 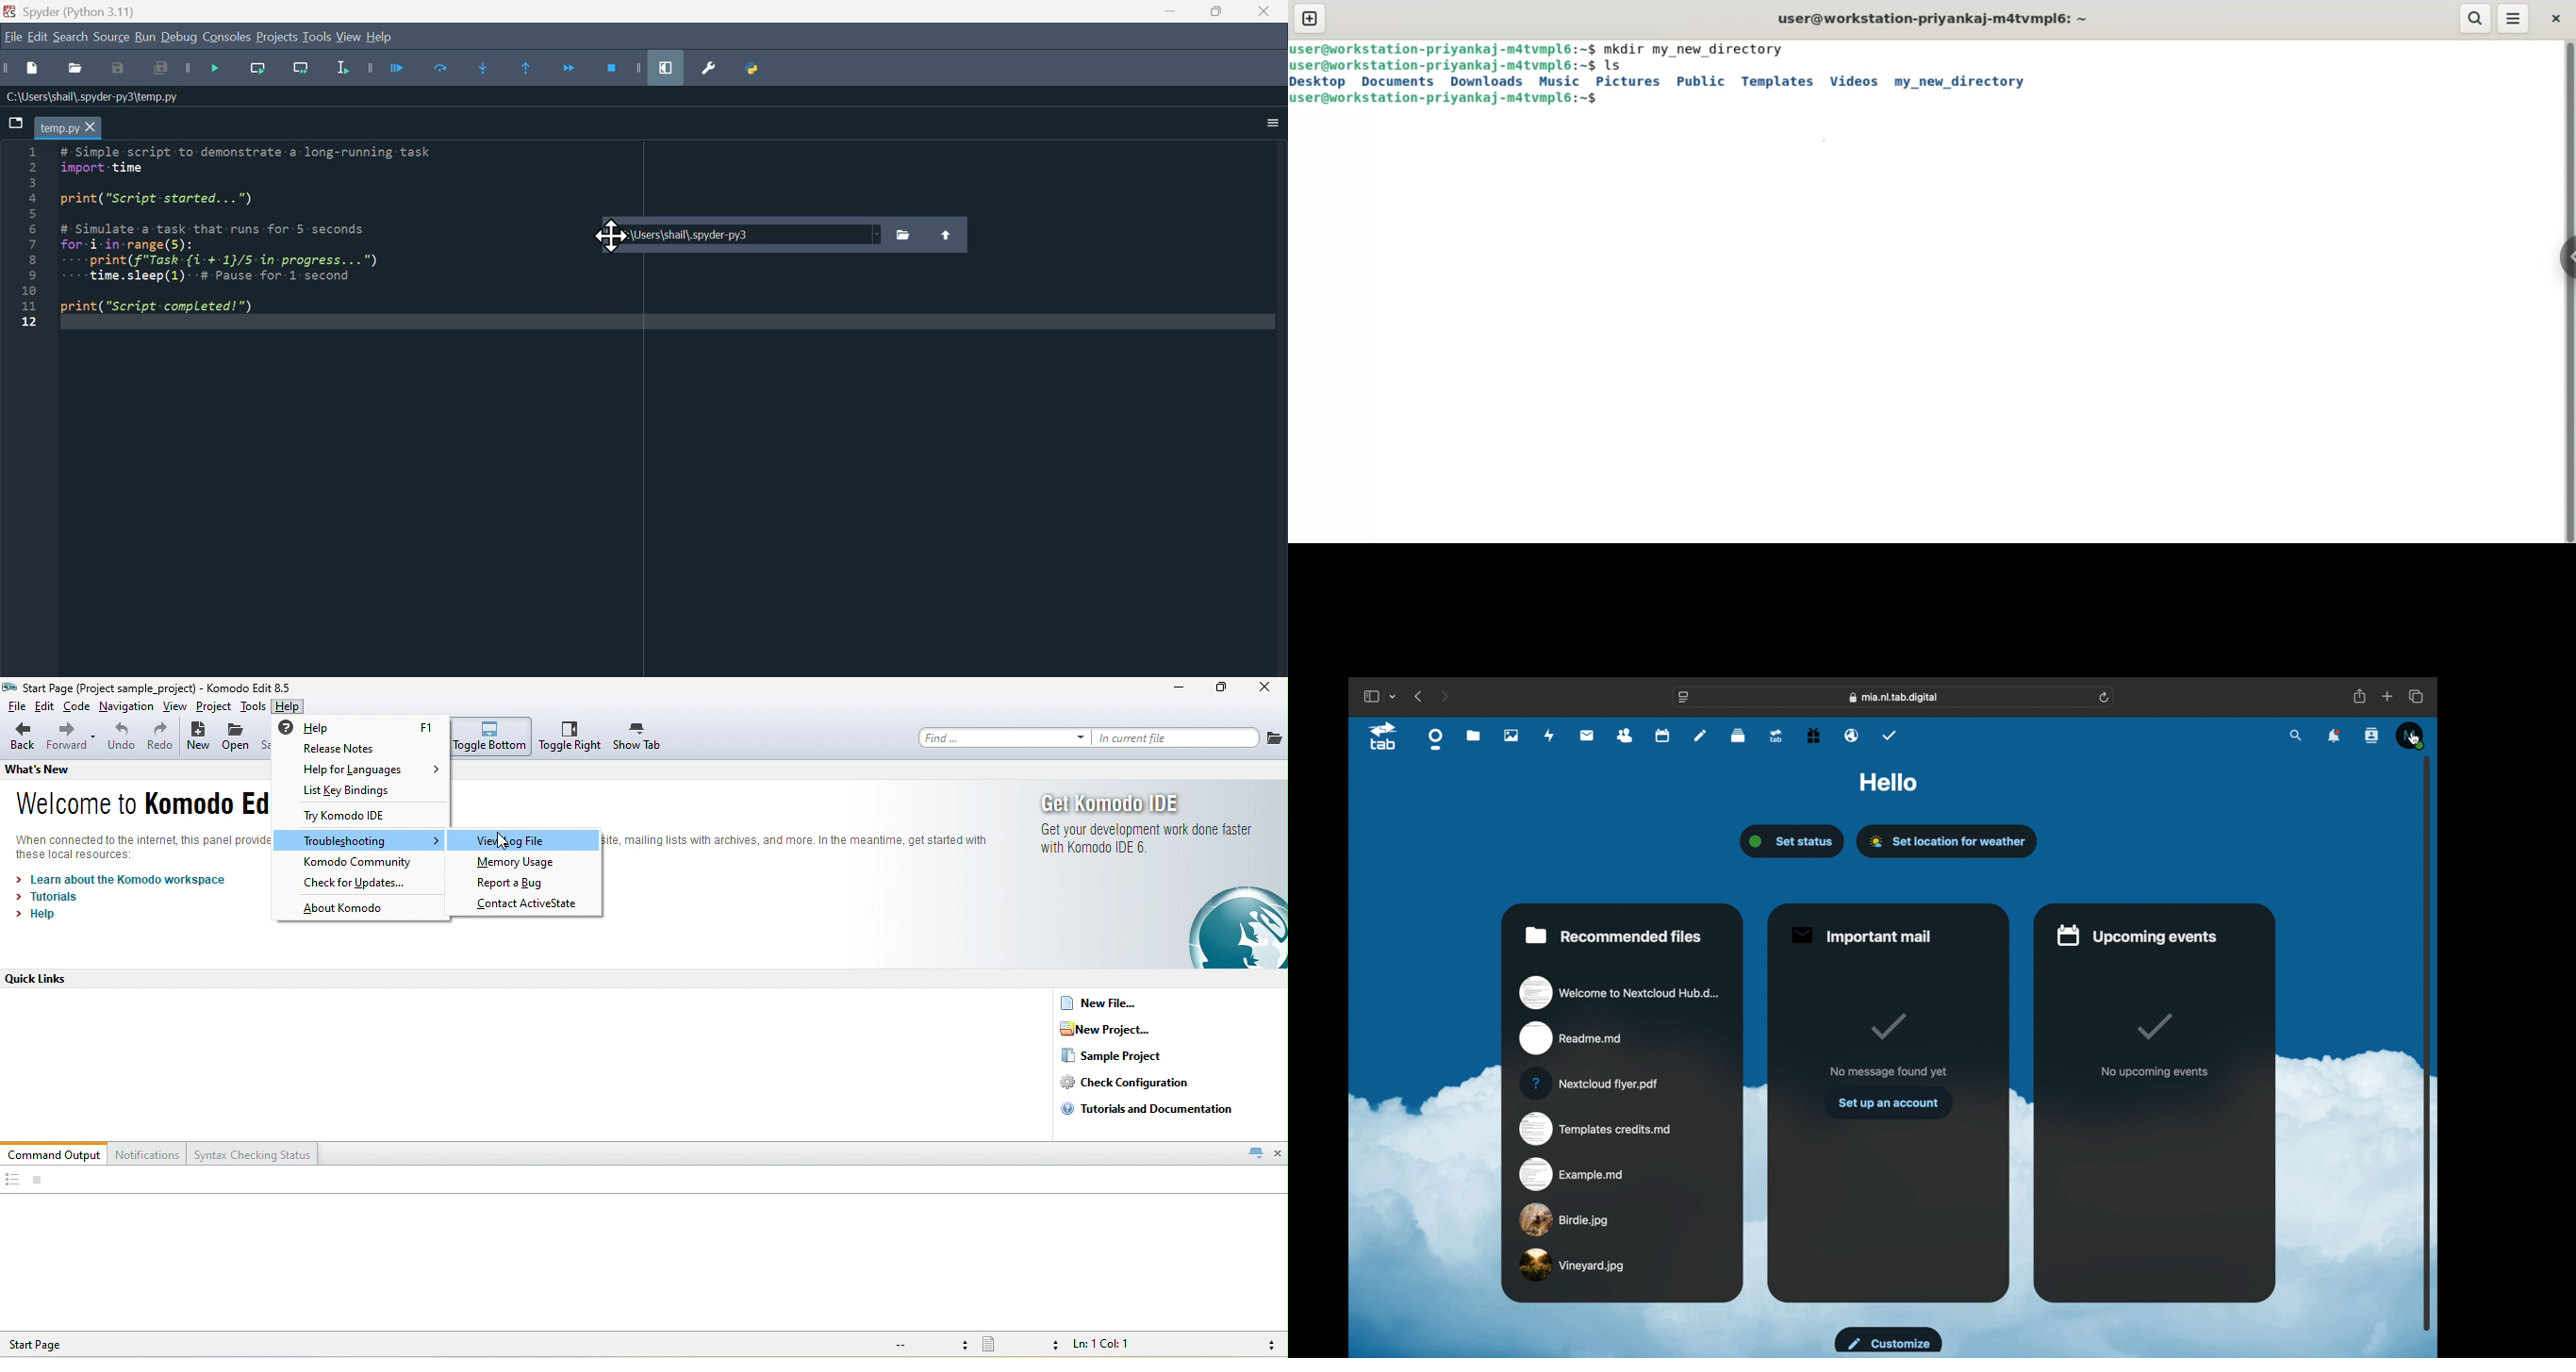 I want to click on welcome to komodo edit, so click(x=134, y=806).